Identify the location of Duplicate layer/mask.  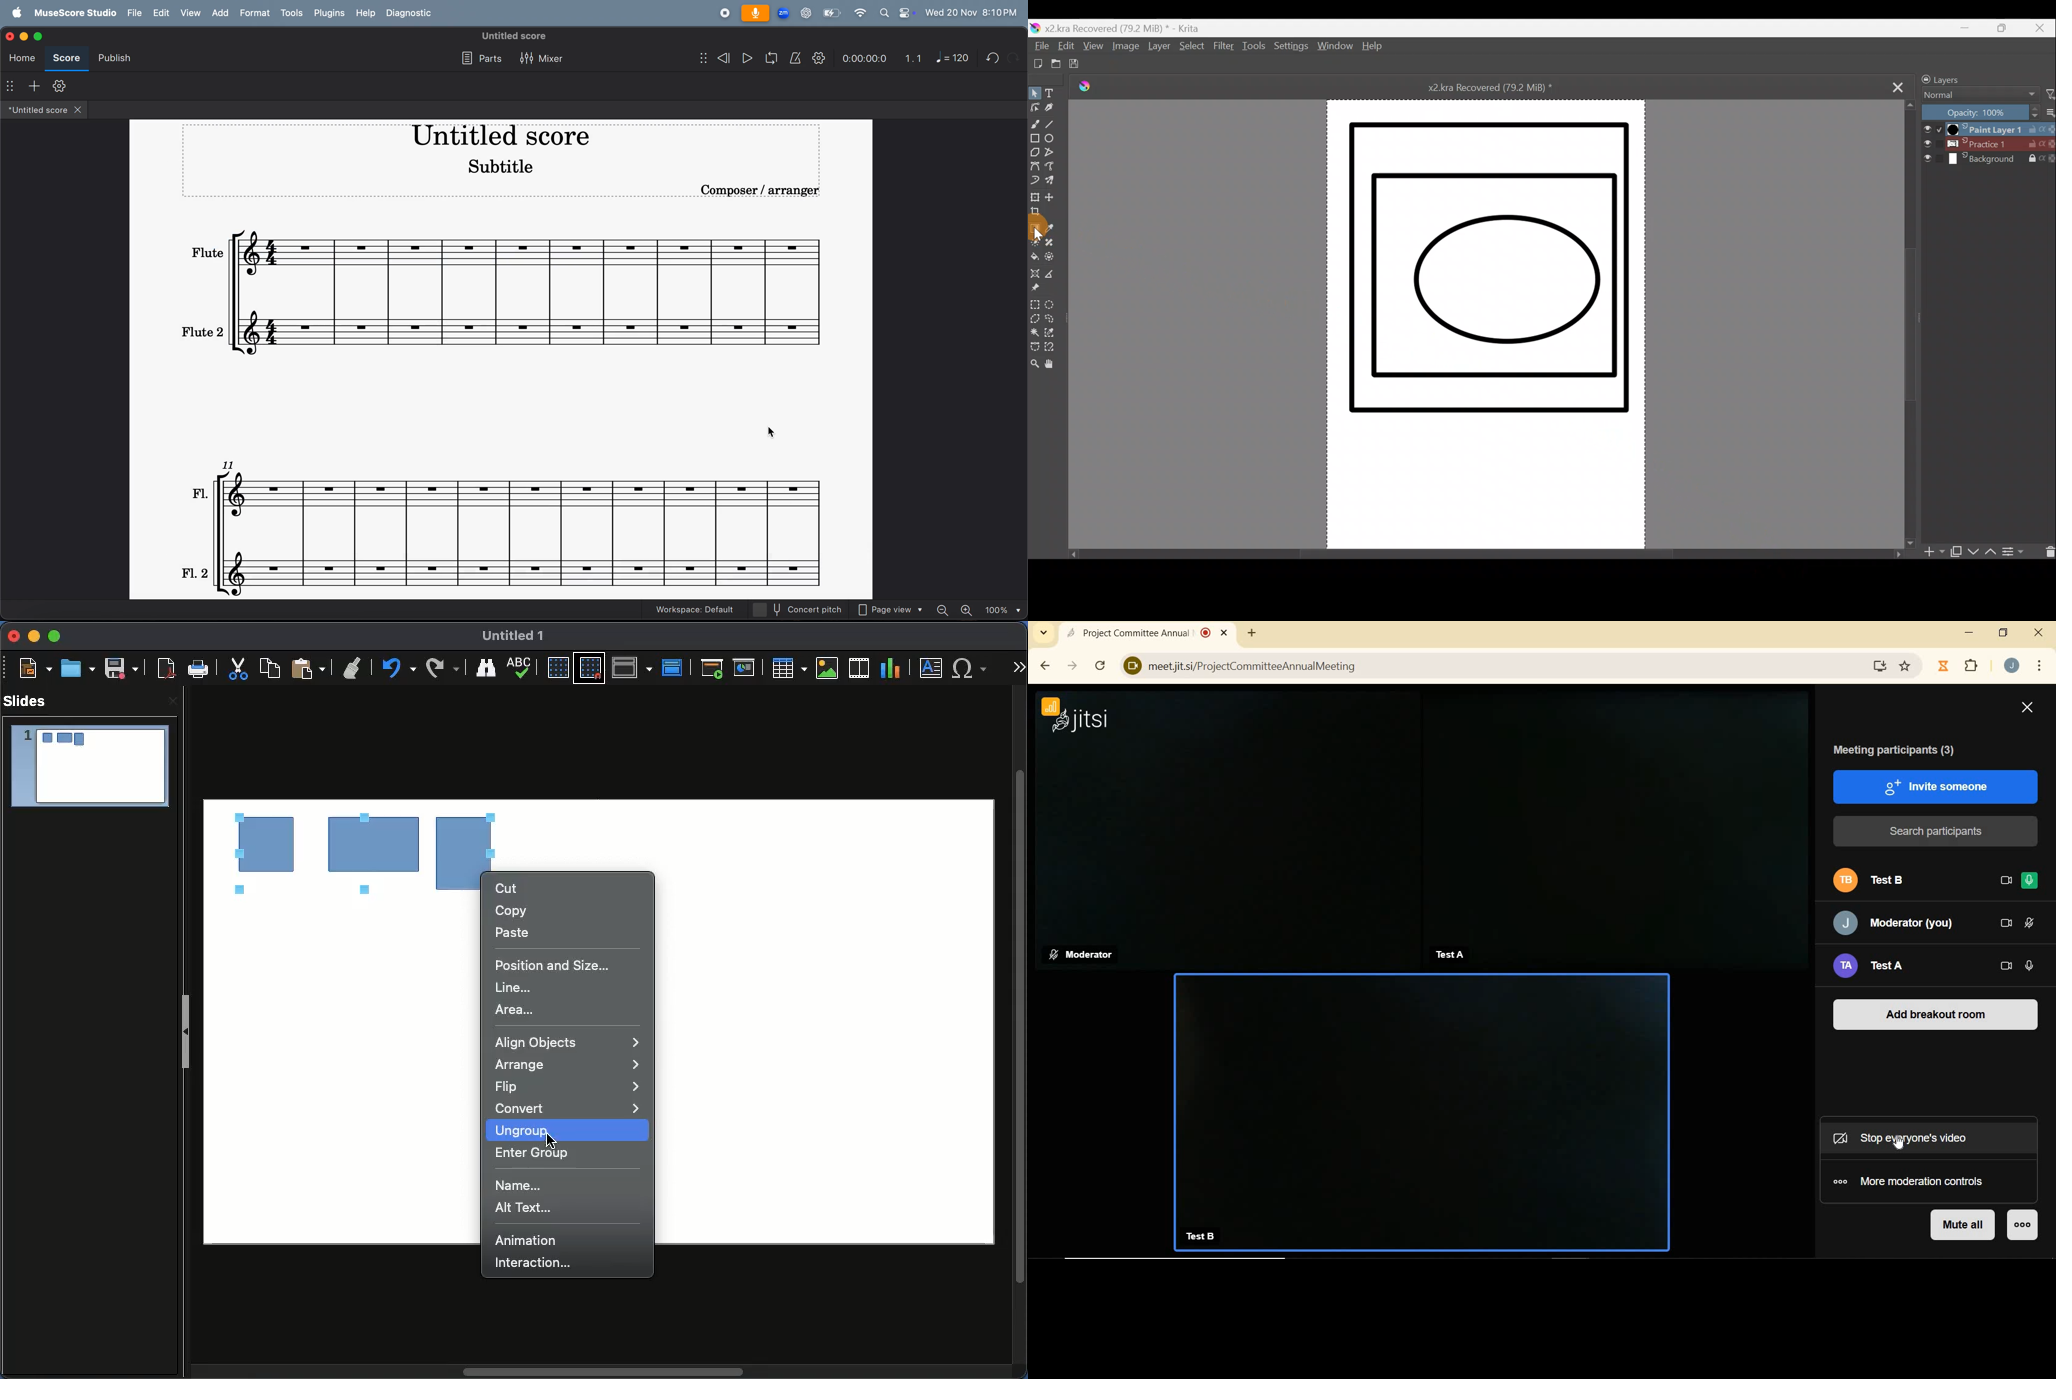
(1956, 554).